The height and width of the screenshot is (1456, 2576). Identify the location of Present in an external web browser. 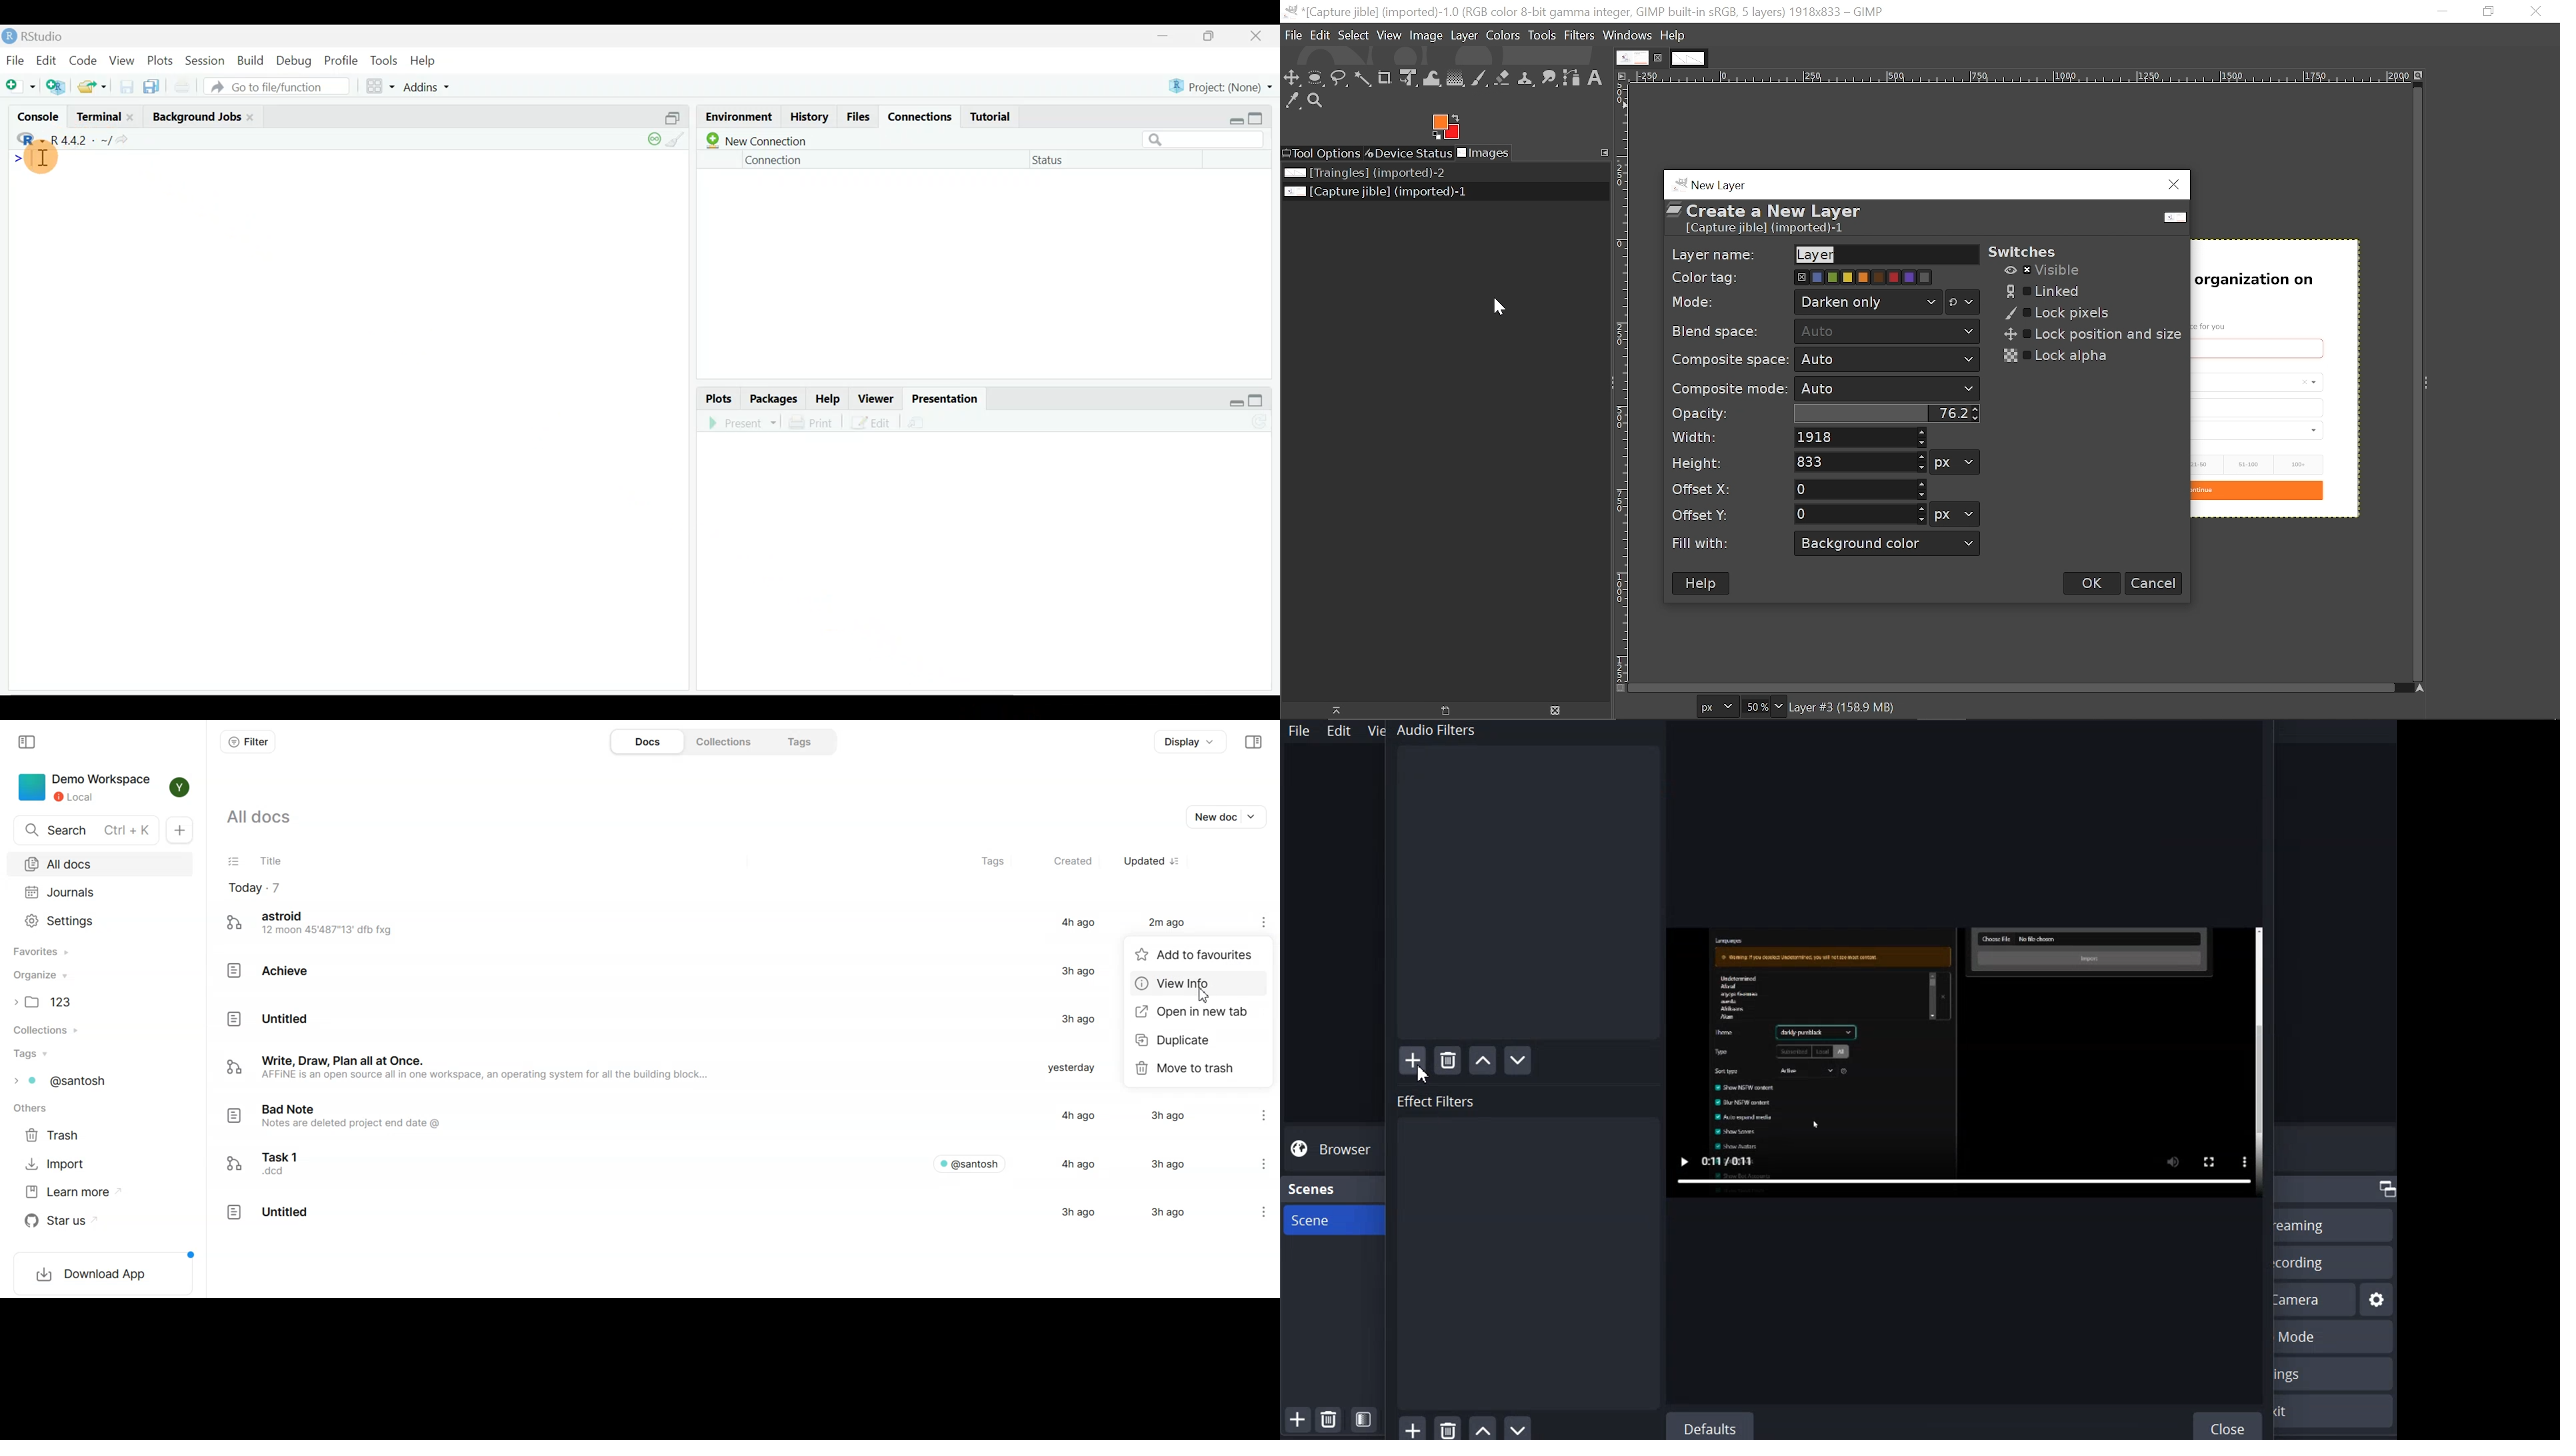
(937, 422).